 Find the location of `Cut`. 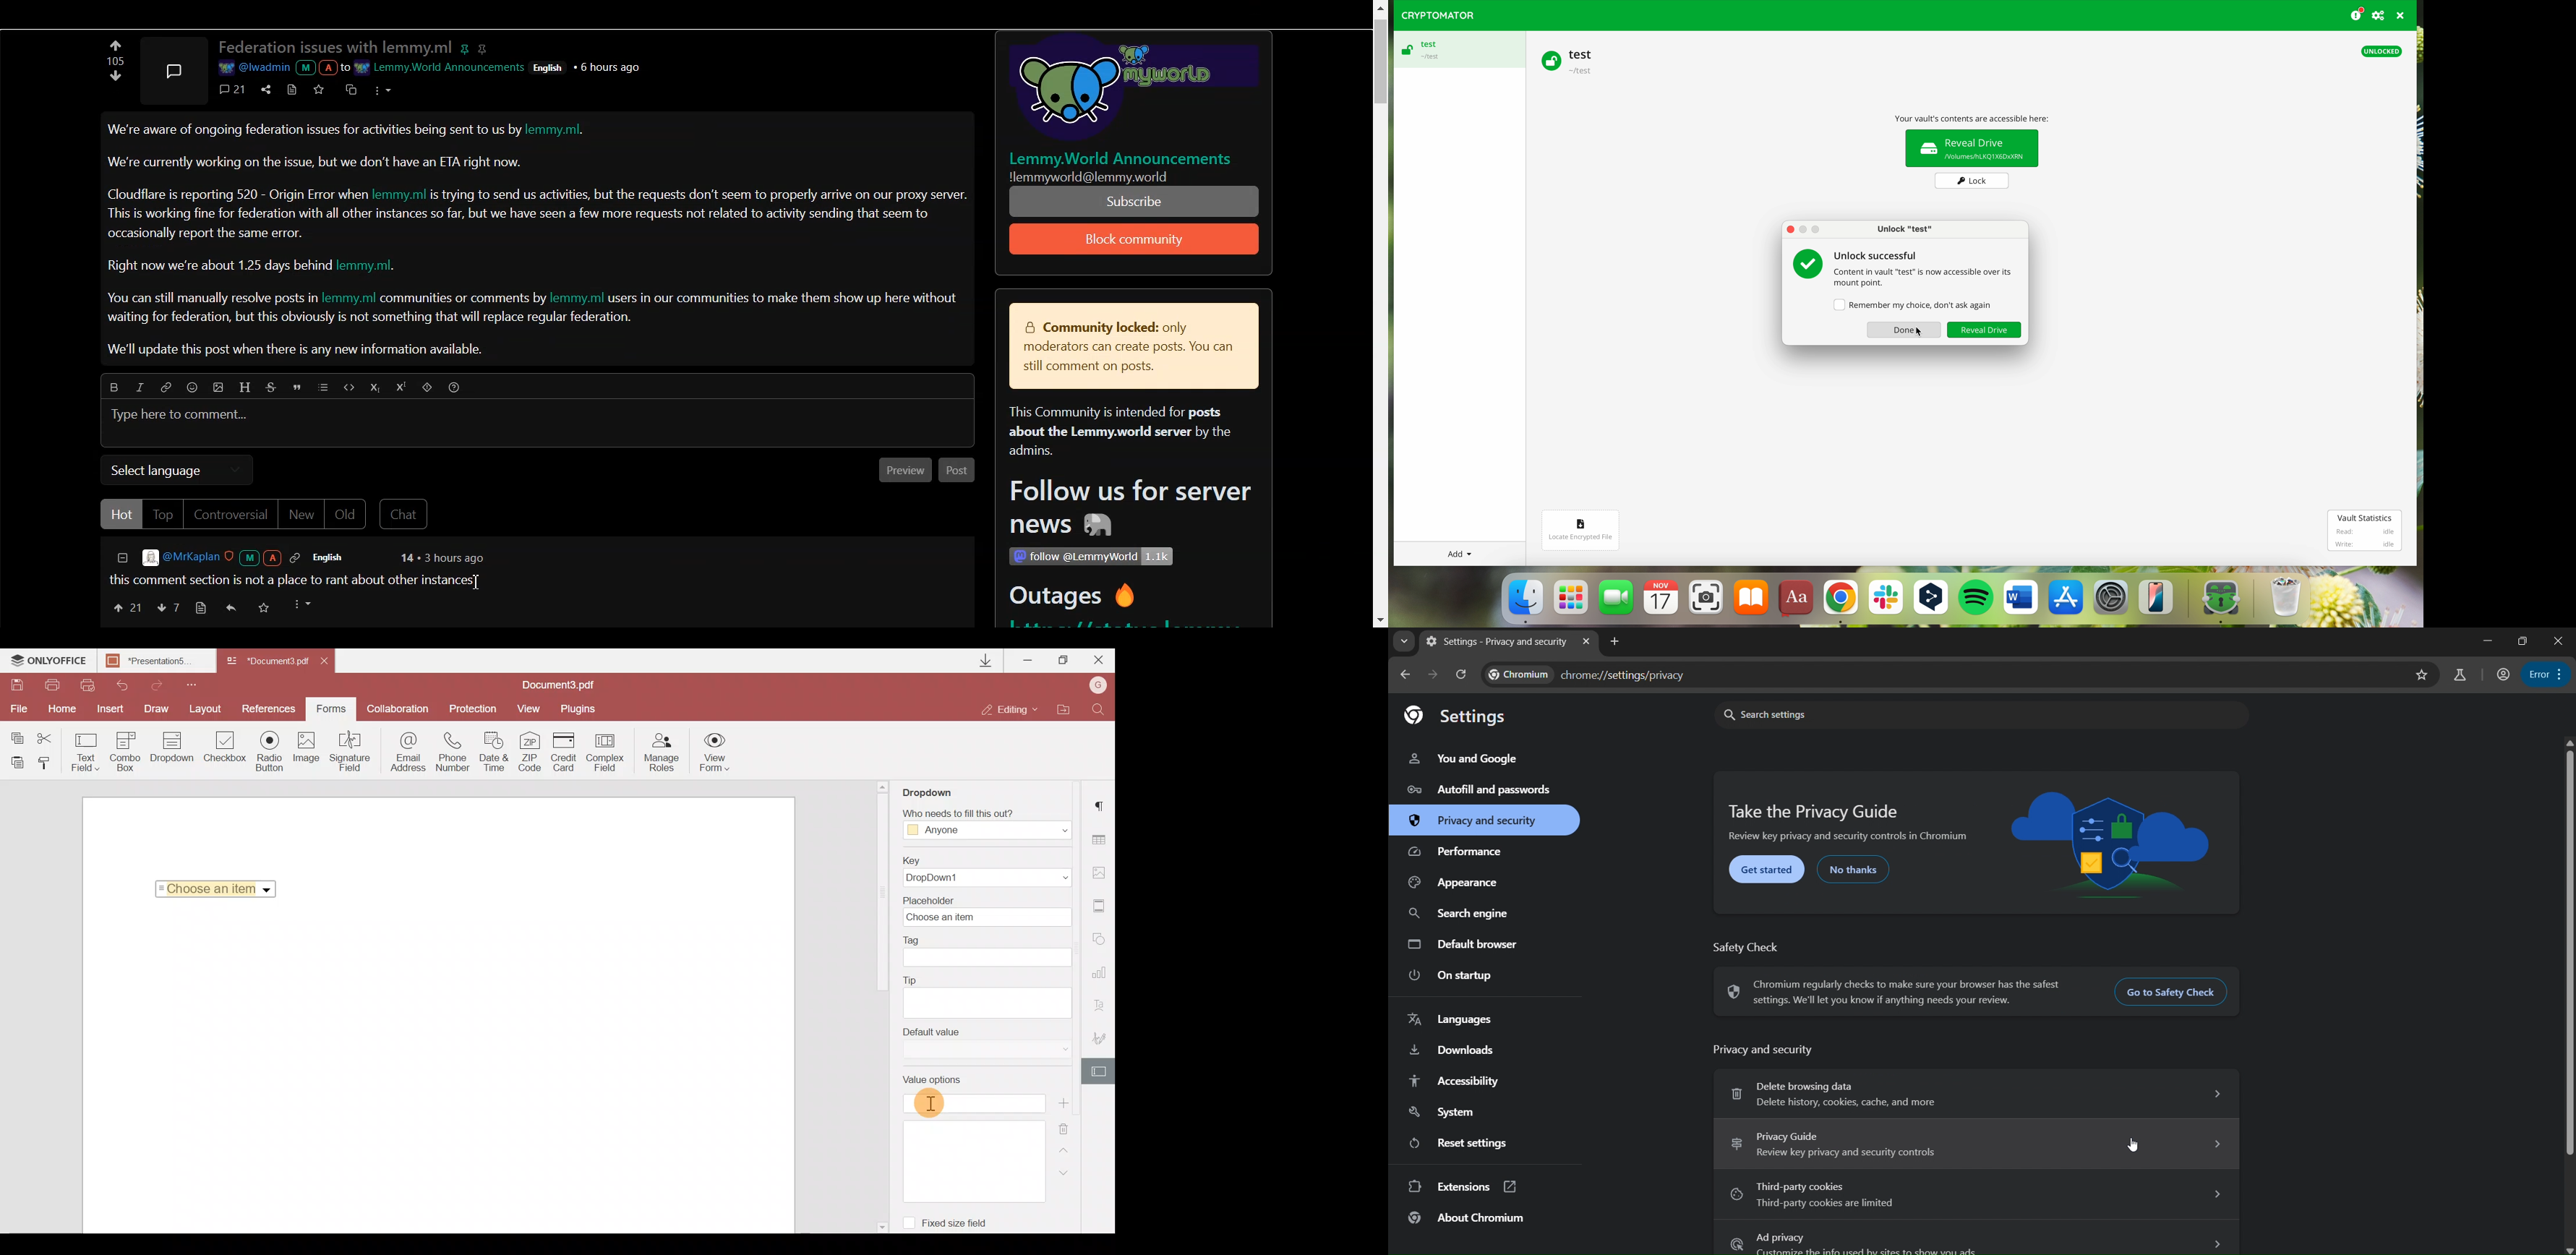

Cut is located at coordinates (52, 736).